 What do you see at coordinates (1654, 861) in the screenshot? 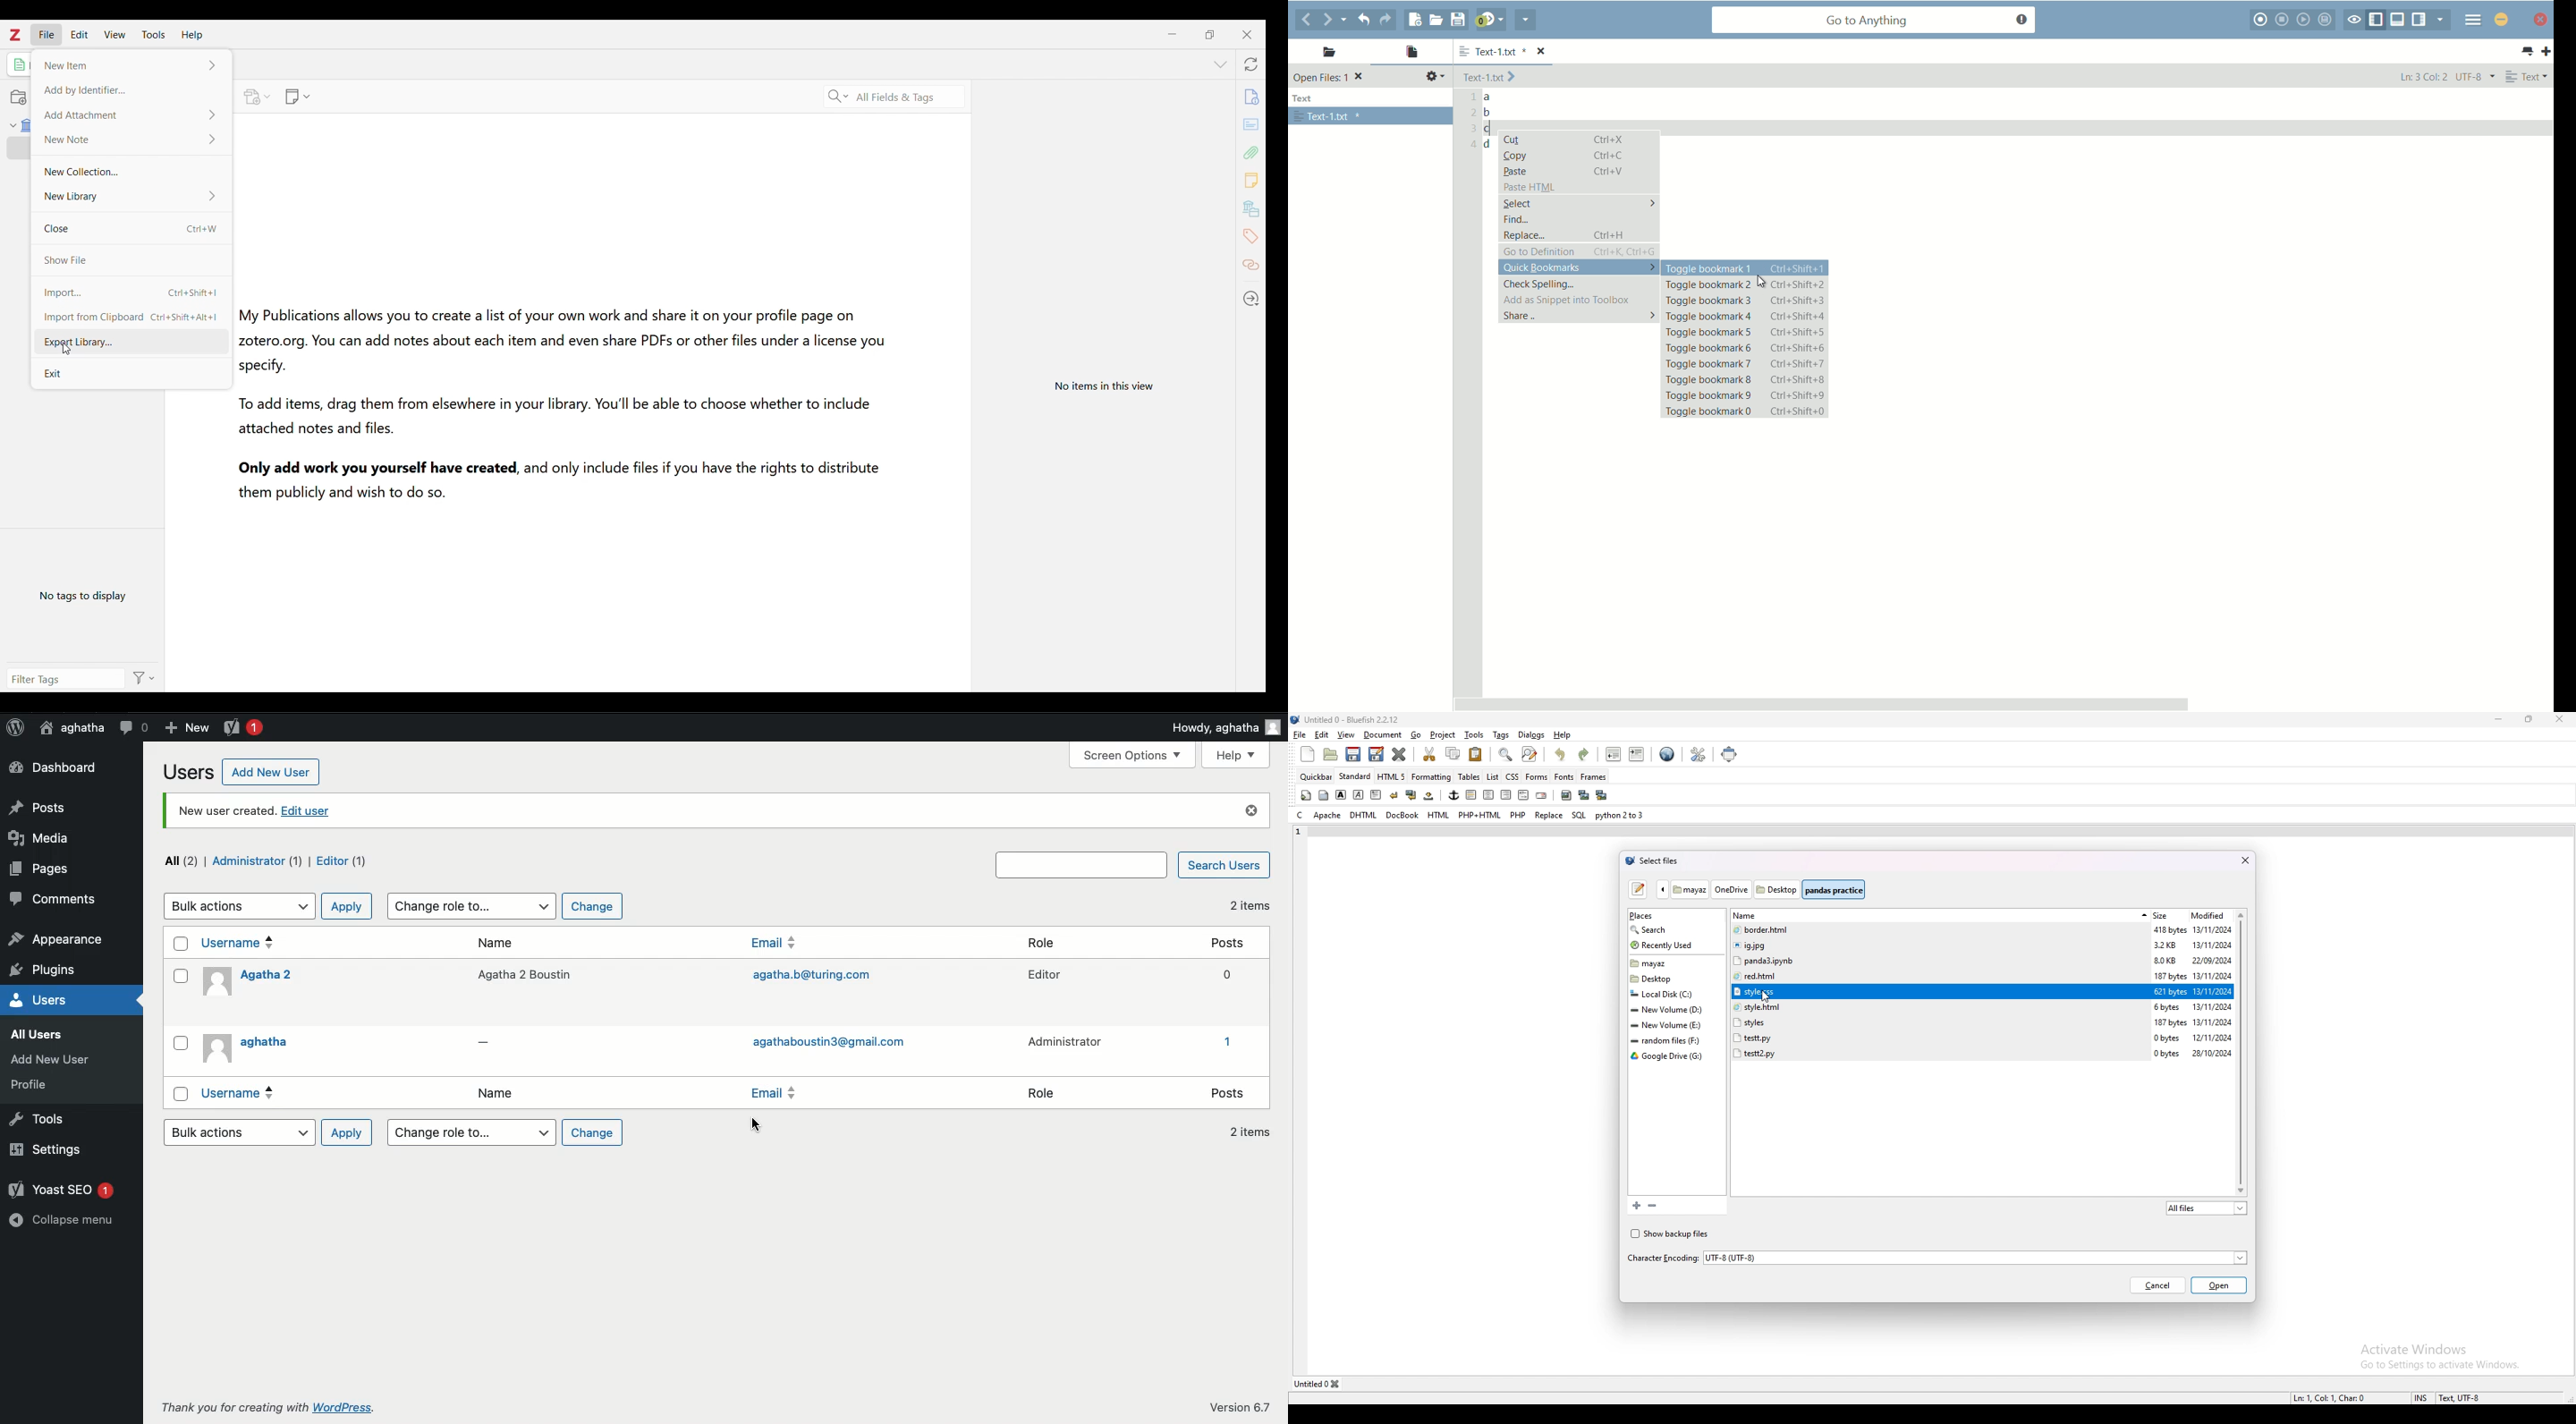
I see `select files` at bounding box center [1654, 861].